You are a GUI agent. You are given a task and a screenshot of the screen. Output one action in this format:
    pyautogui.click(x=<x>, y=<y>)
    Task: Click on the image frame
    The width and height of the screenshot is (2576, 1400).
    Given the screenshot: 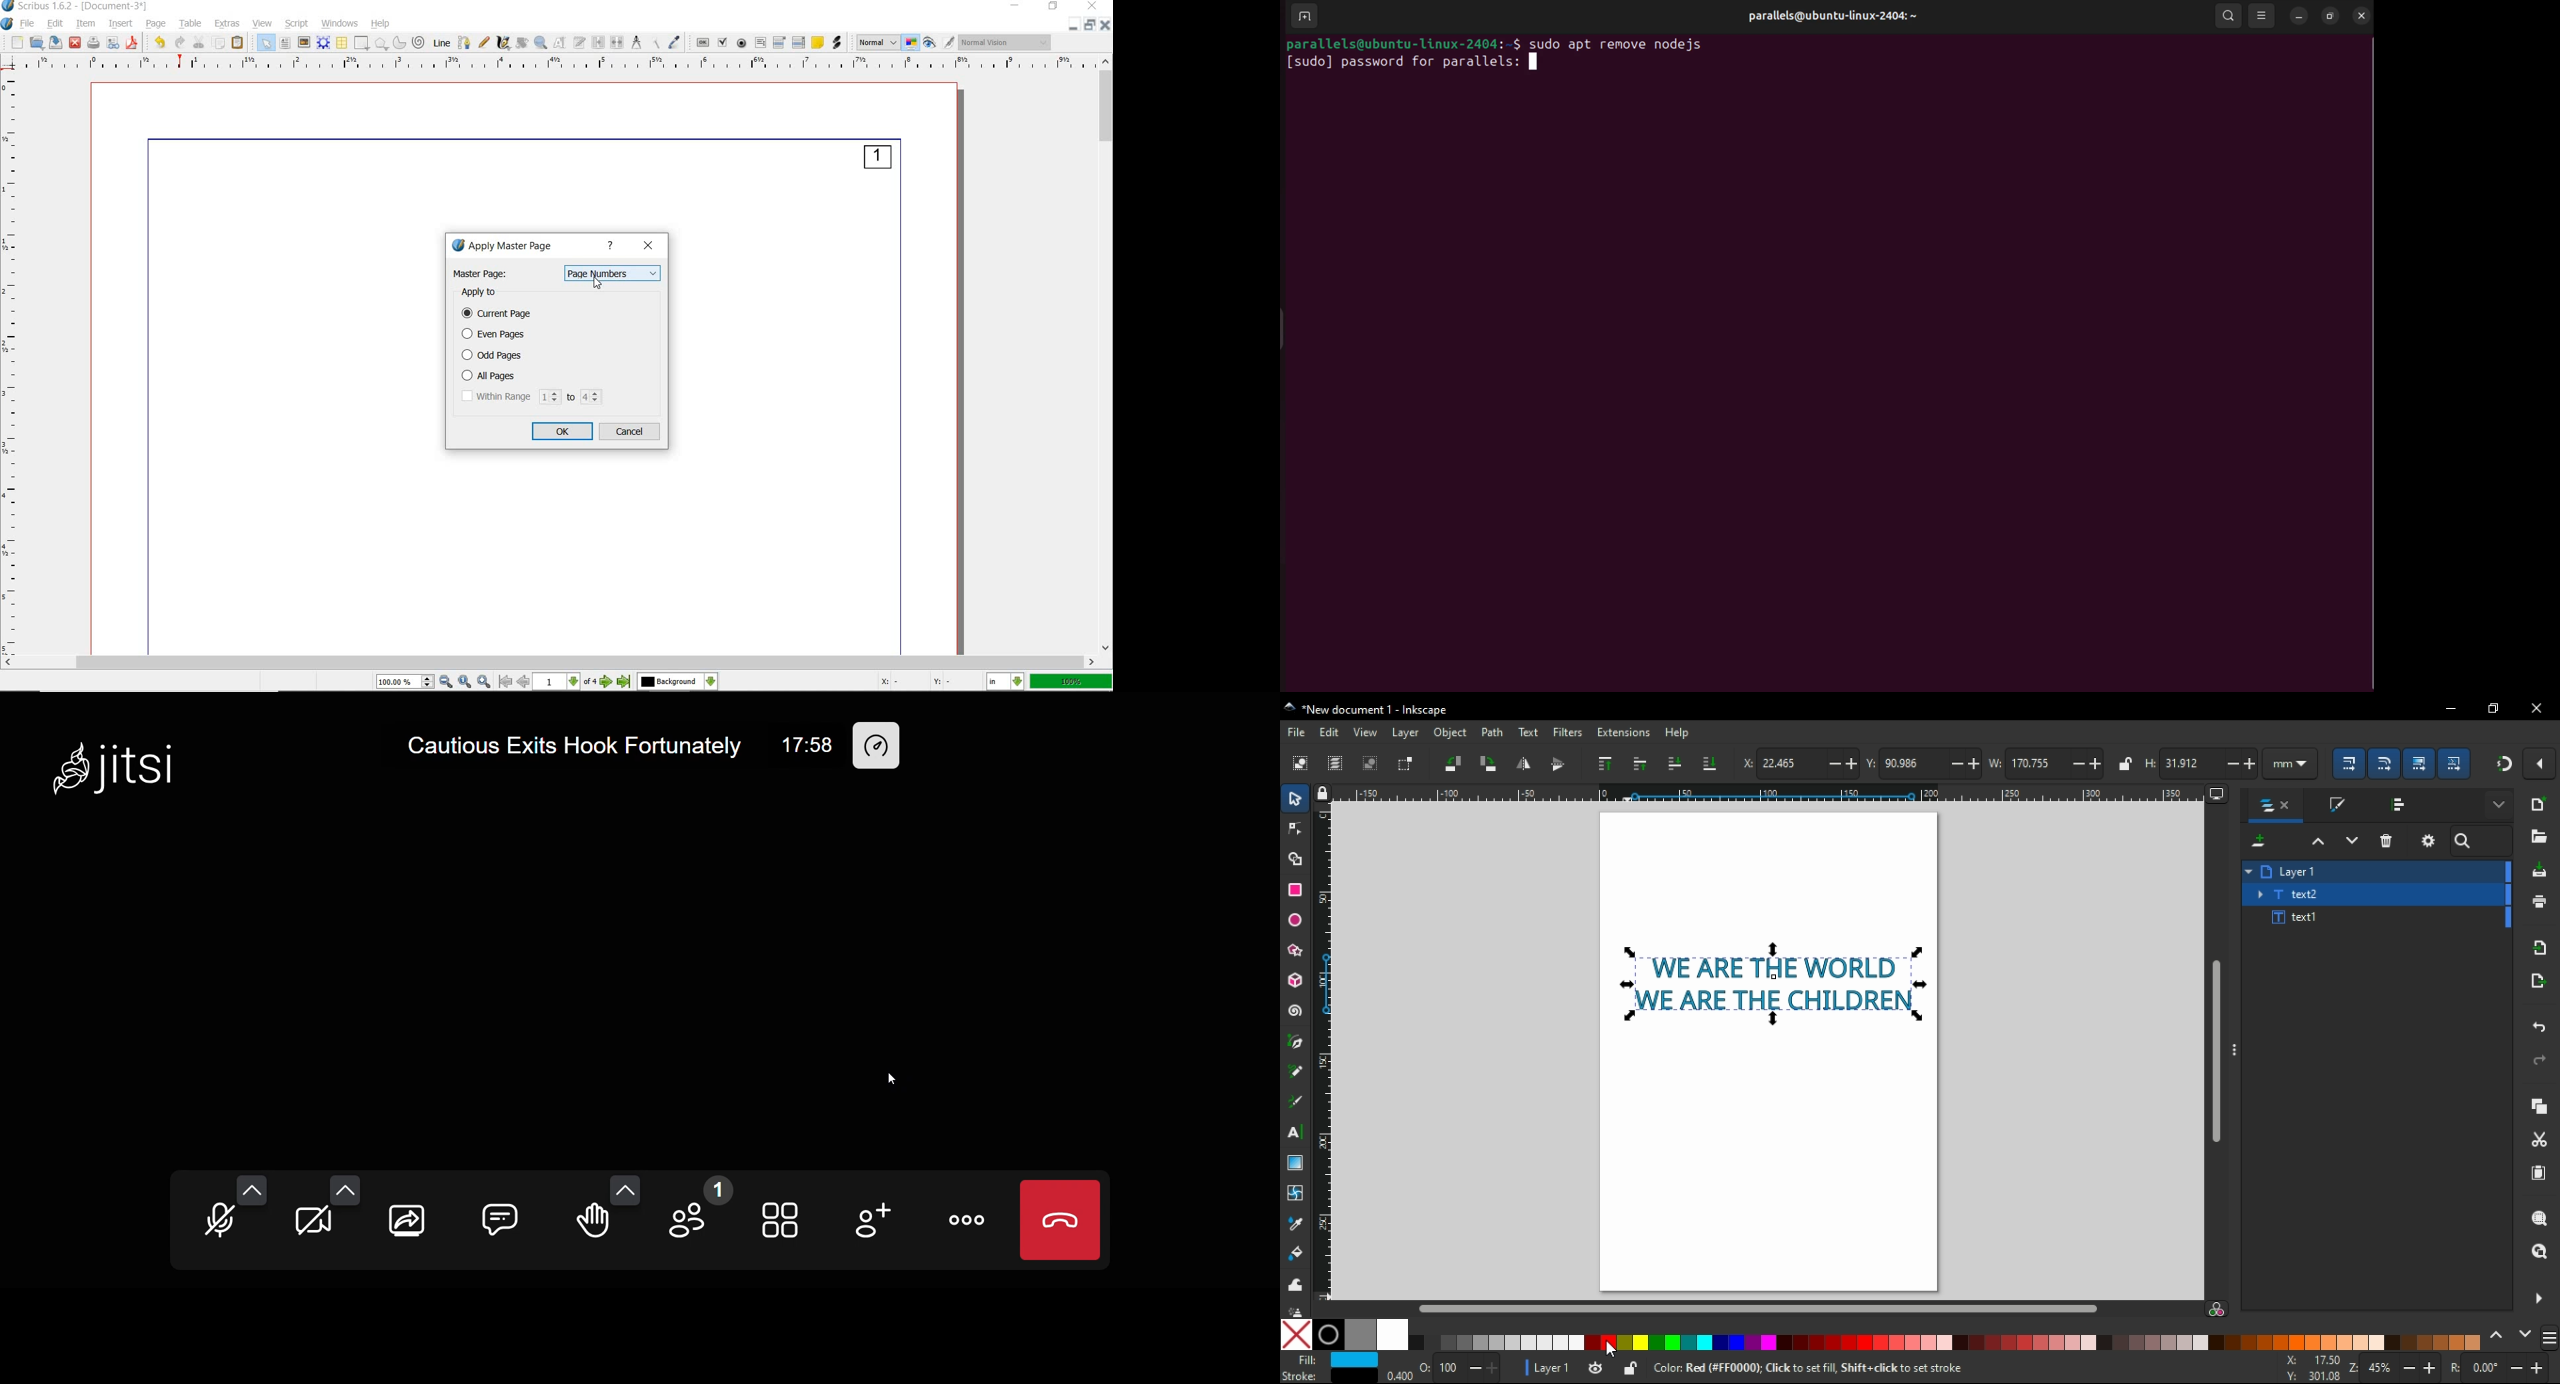 What is the action you would take?
    pyautogui.click(x=304, y=44)
    